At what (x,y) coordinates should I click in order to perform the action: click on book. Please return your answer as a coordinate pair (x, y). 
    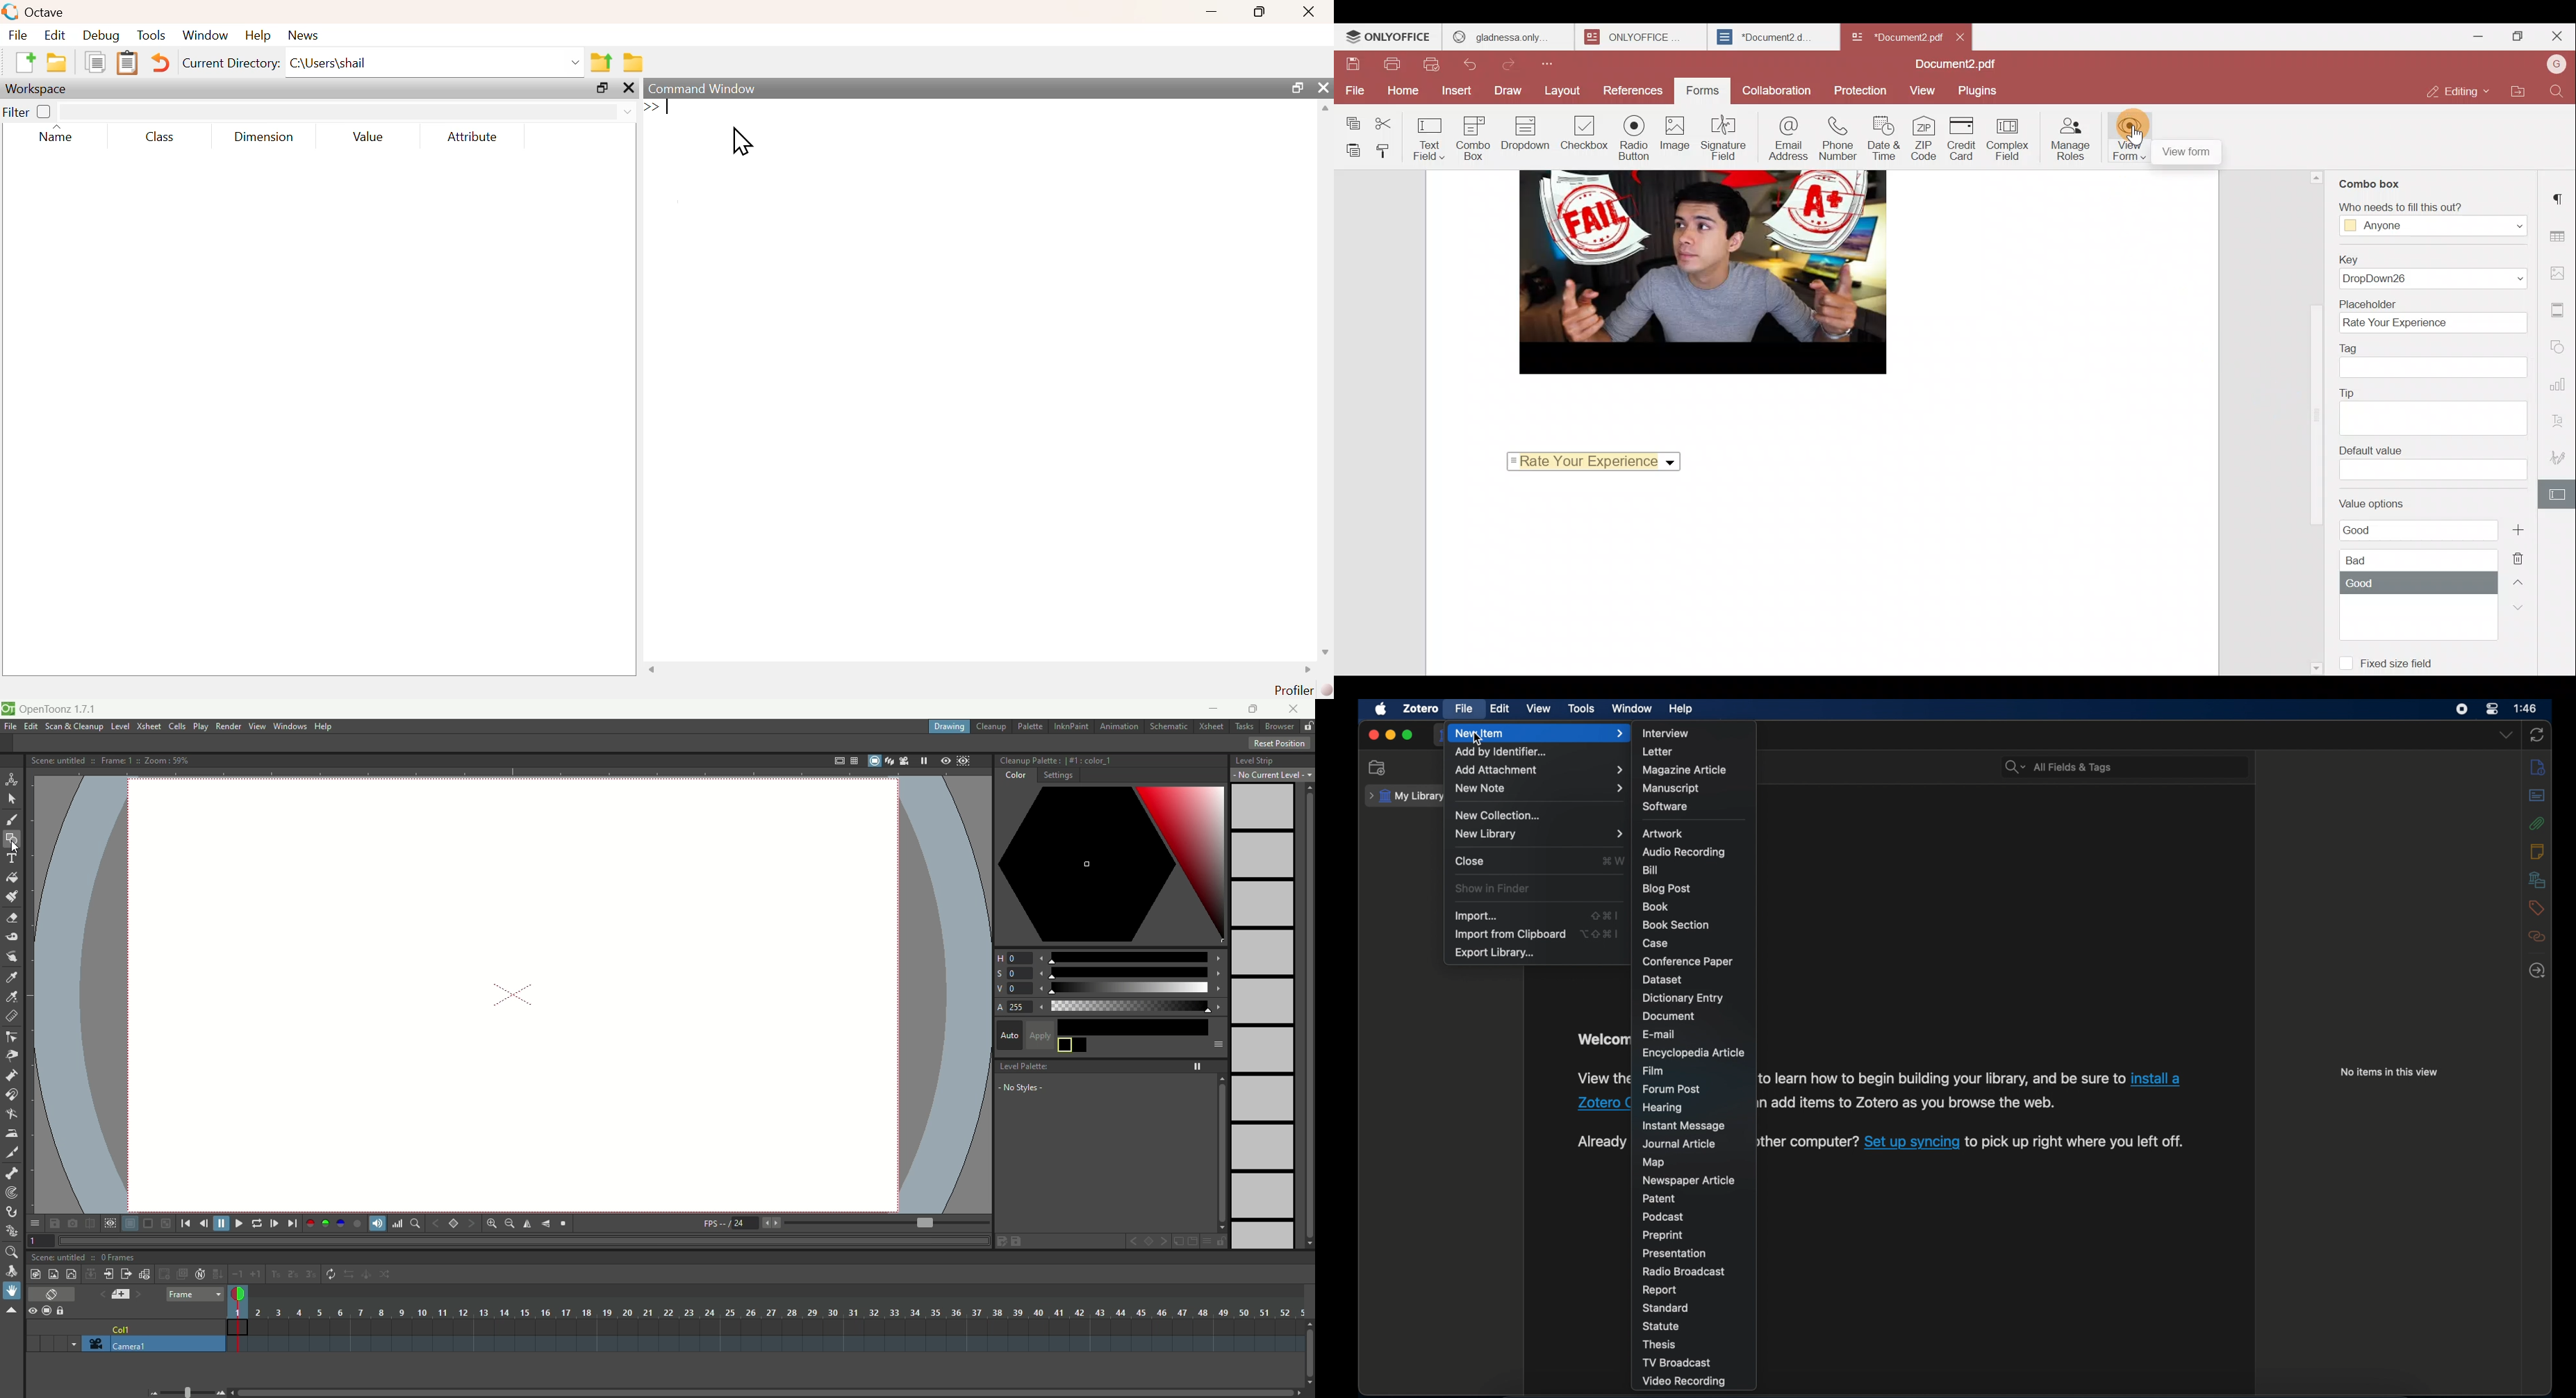
    Looking at the image, I should click on (1655, 906).